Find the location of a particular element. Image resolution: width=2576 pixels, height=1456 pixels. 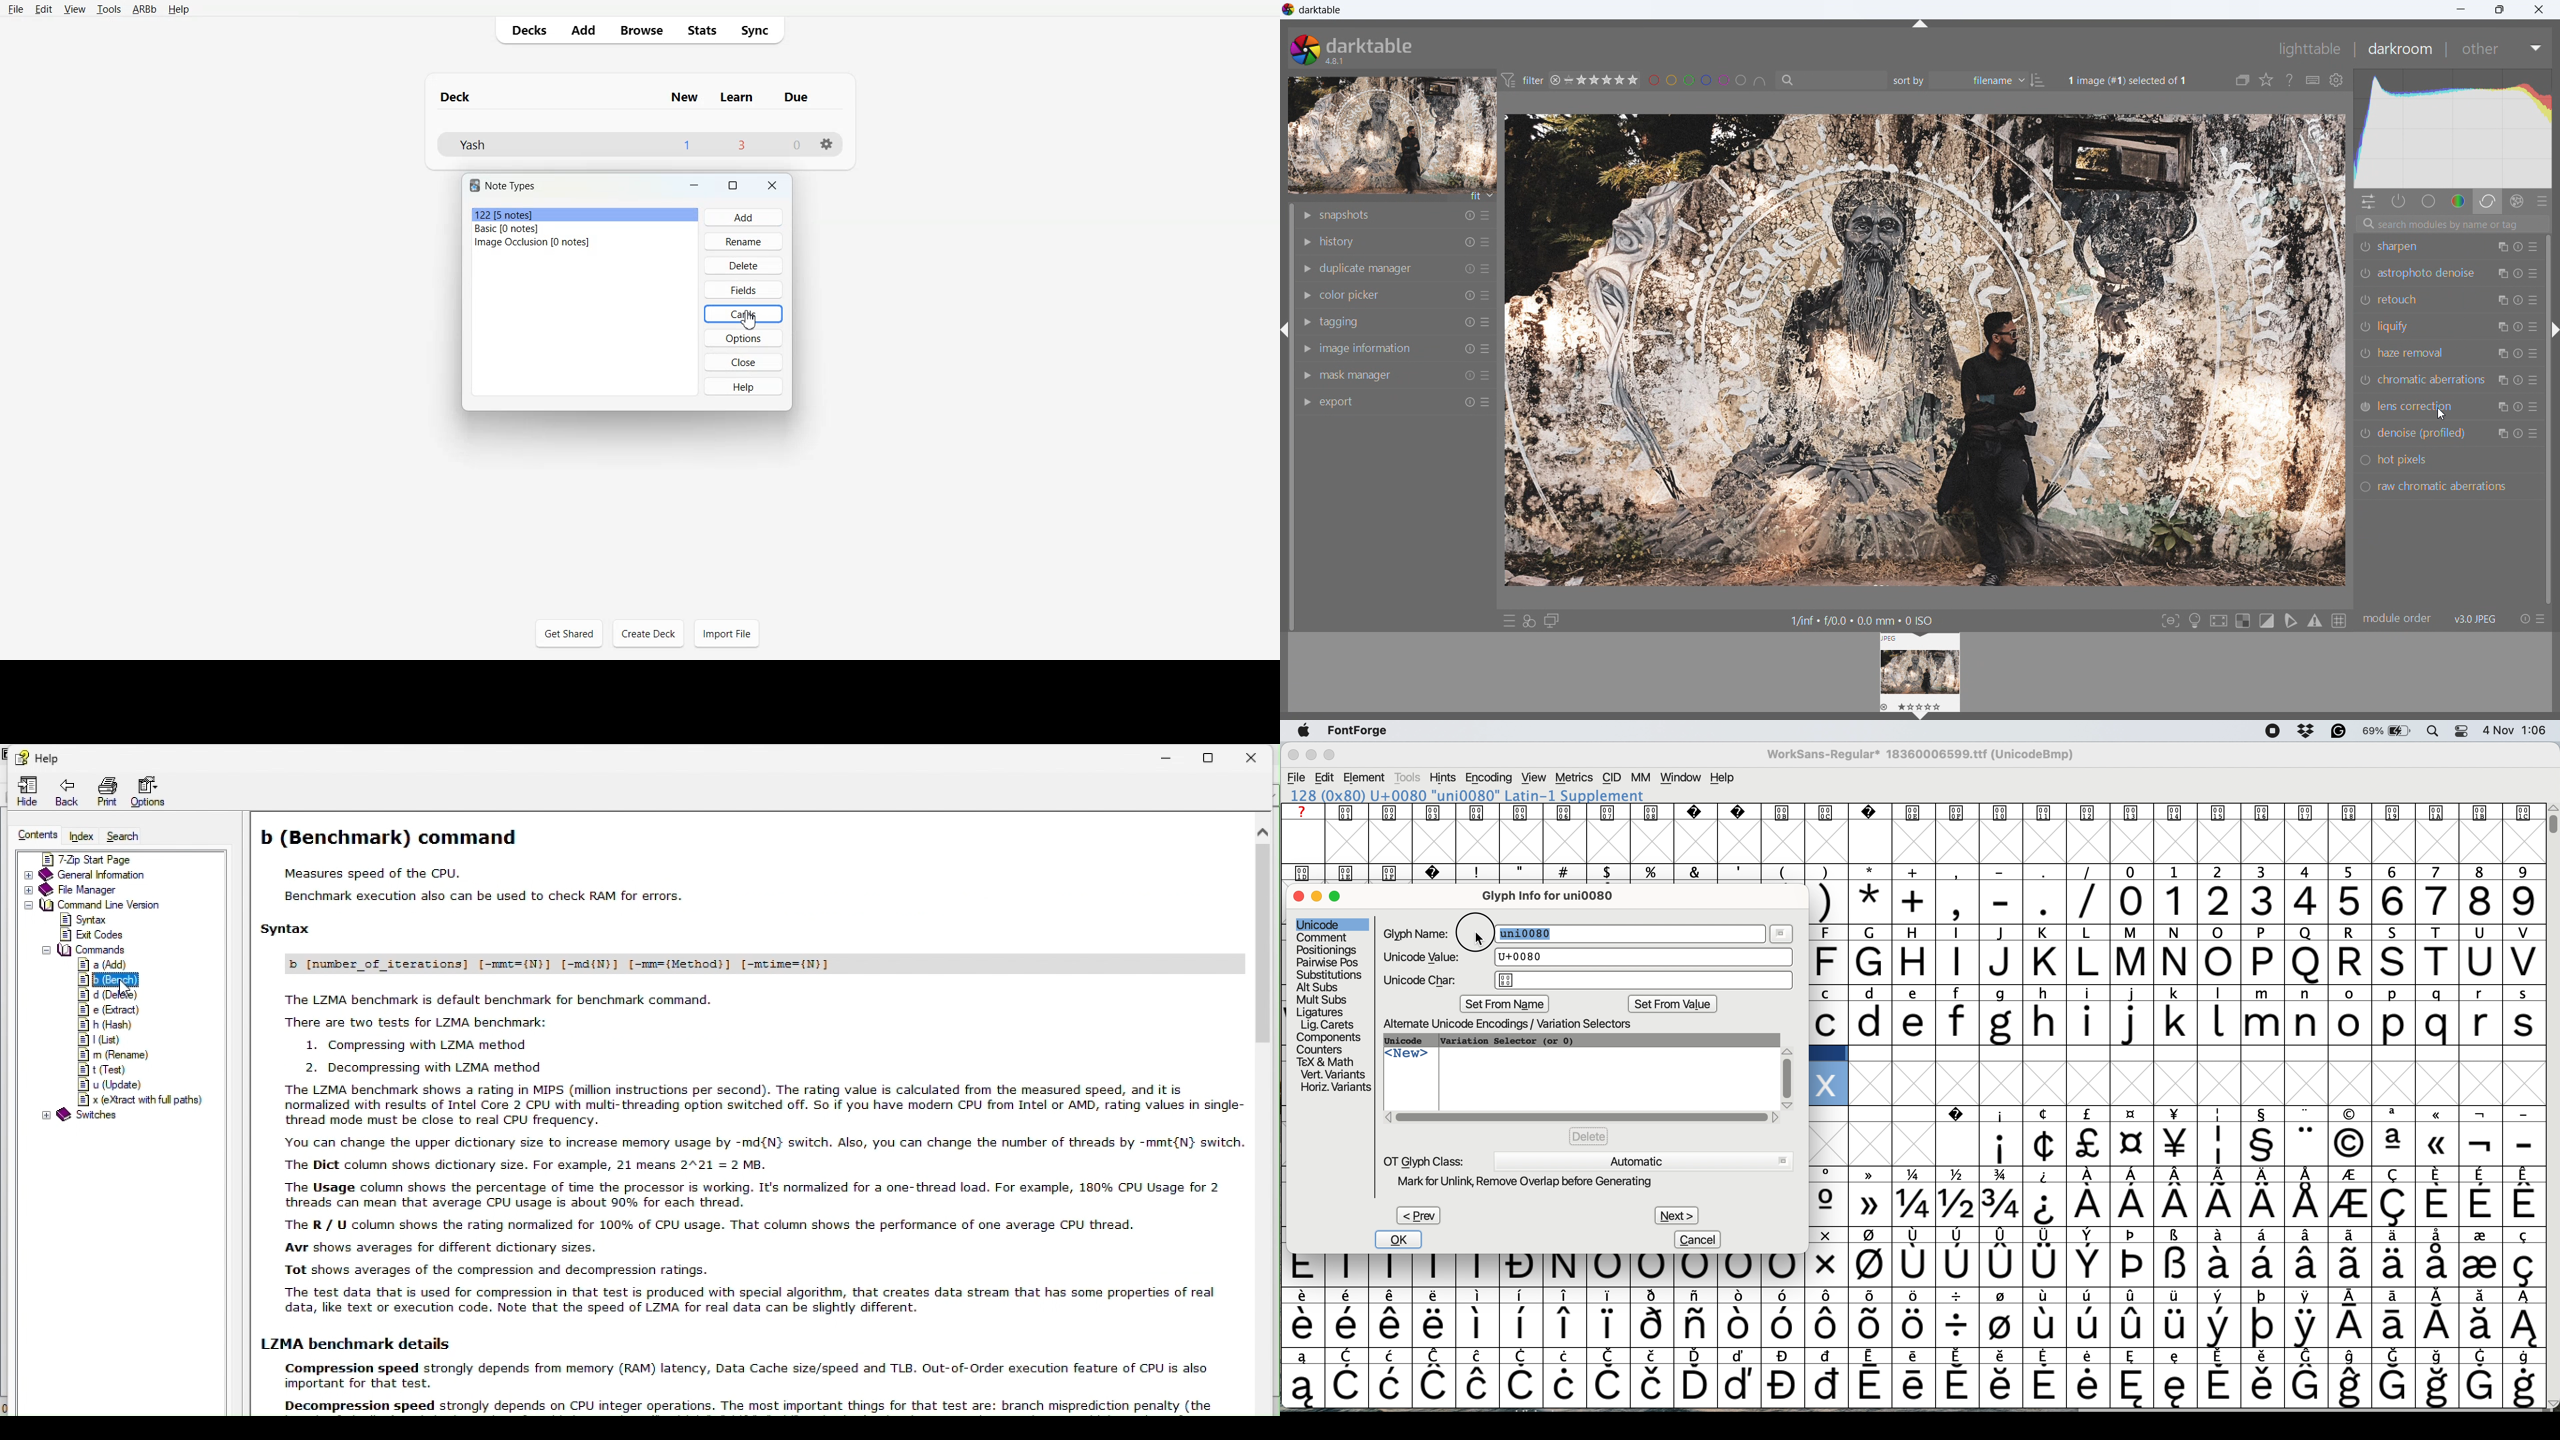

Fields is located at coordinates (743, 289).